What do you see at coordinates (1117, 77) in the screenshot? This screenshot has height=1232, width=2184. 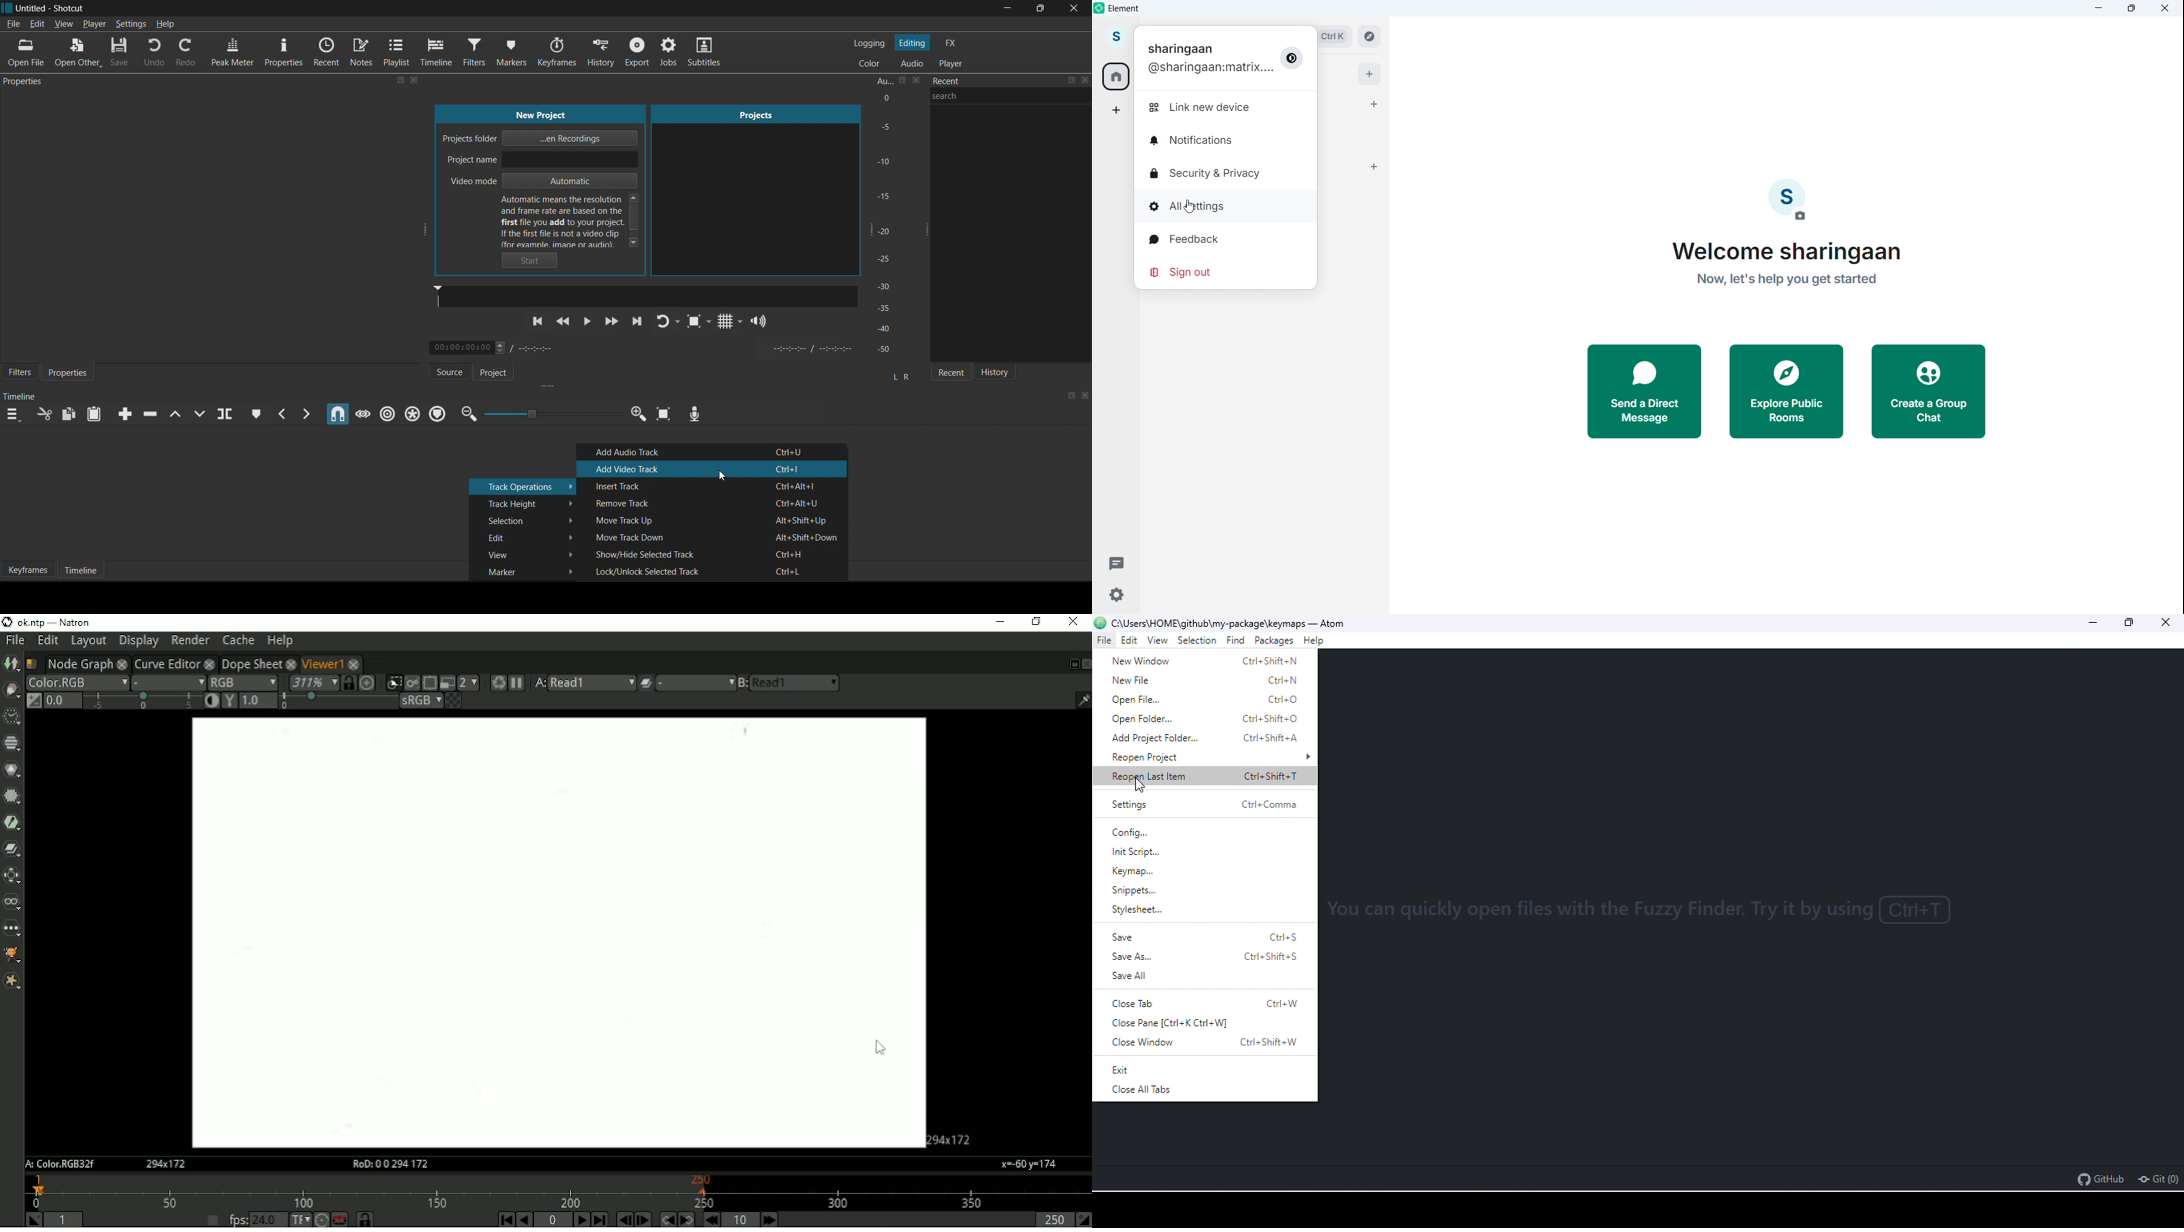 I see `home ` at bounding box center [1117, 77].